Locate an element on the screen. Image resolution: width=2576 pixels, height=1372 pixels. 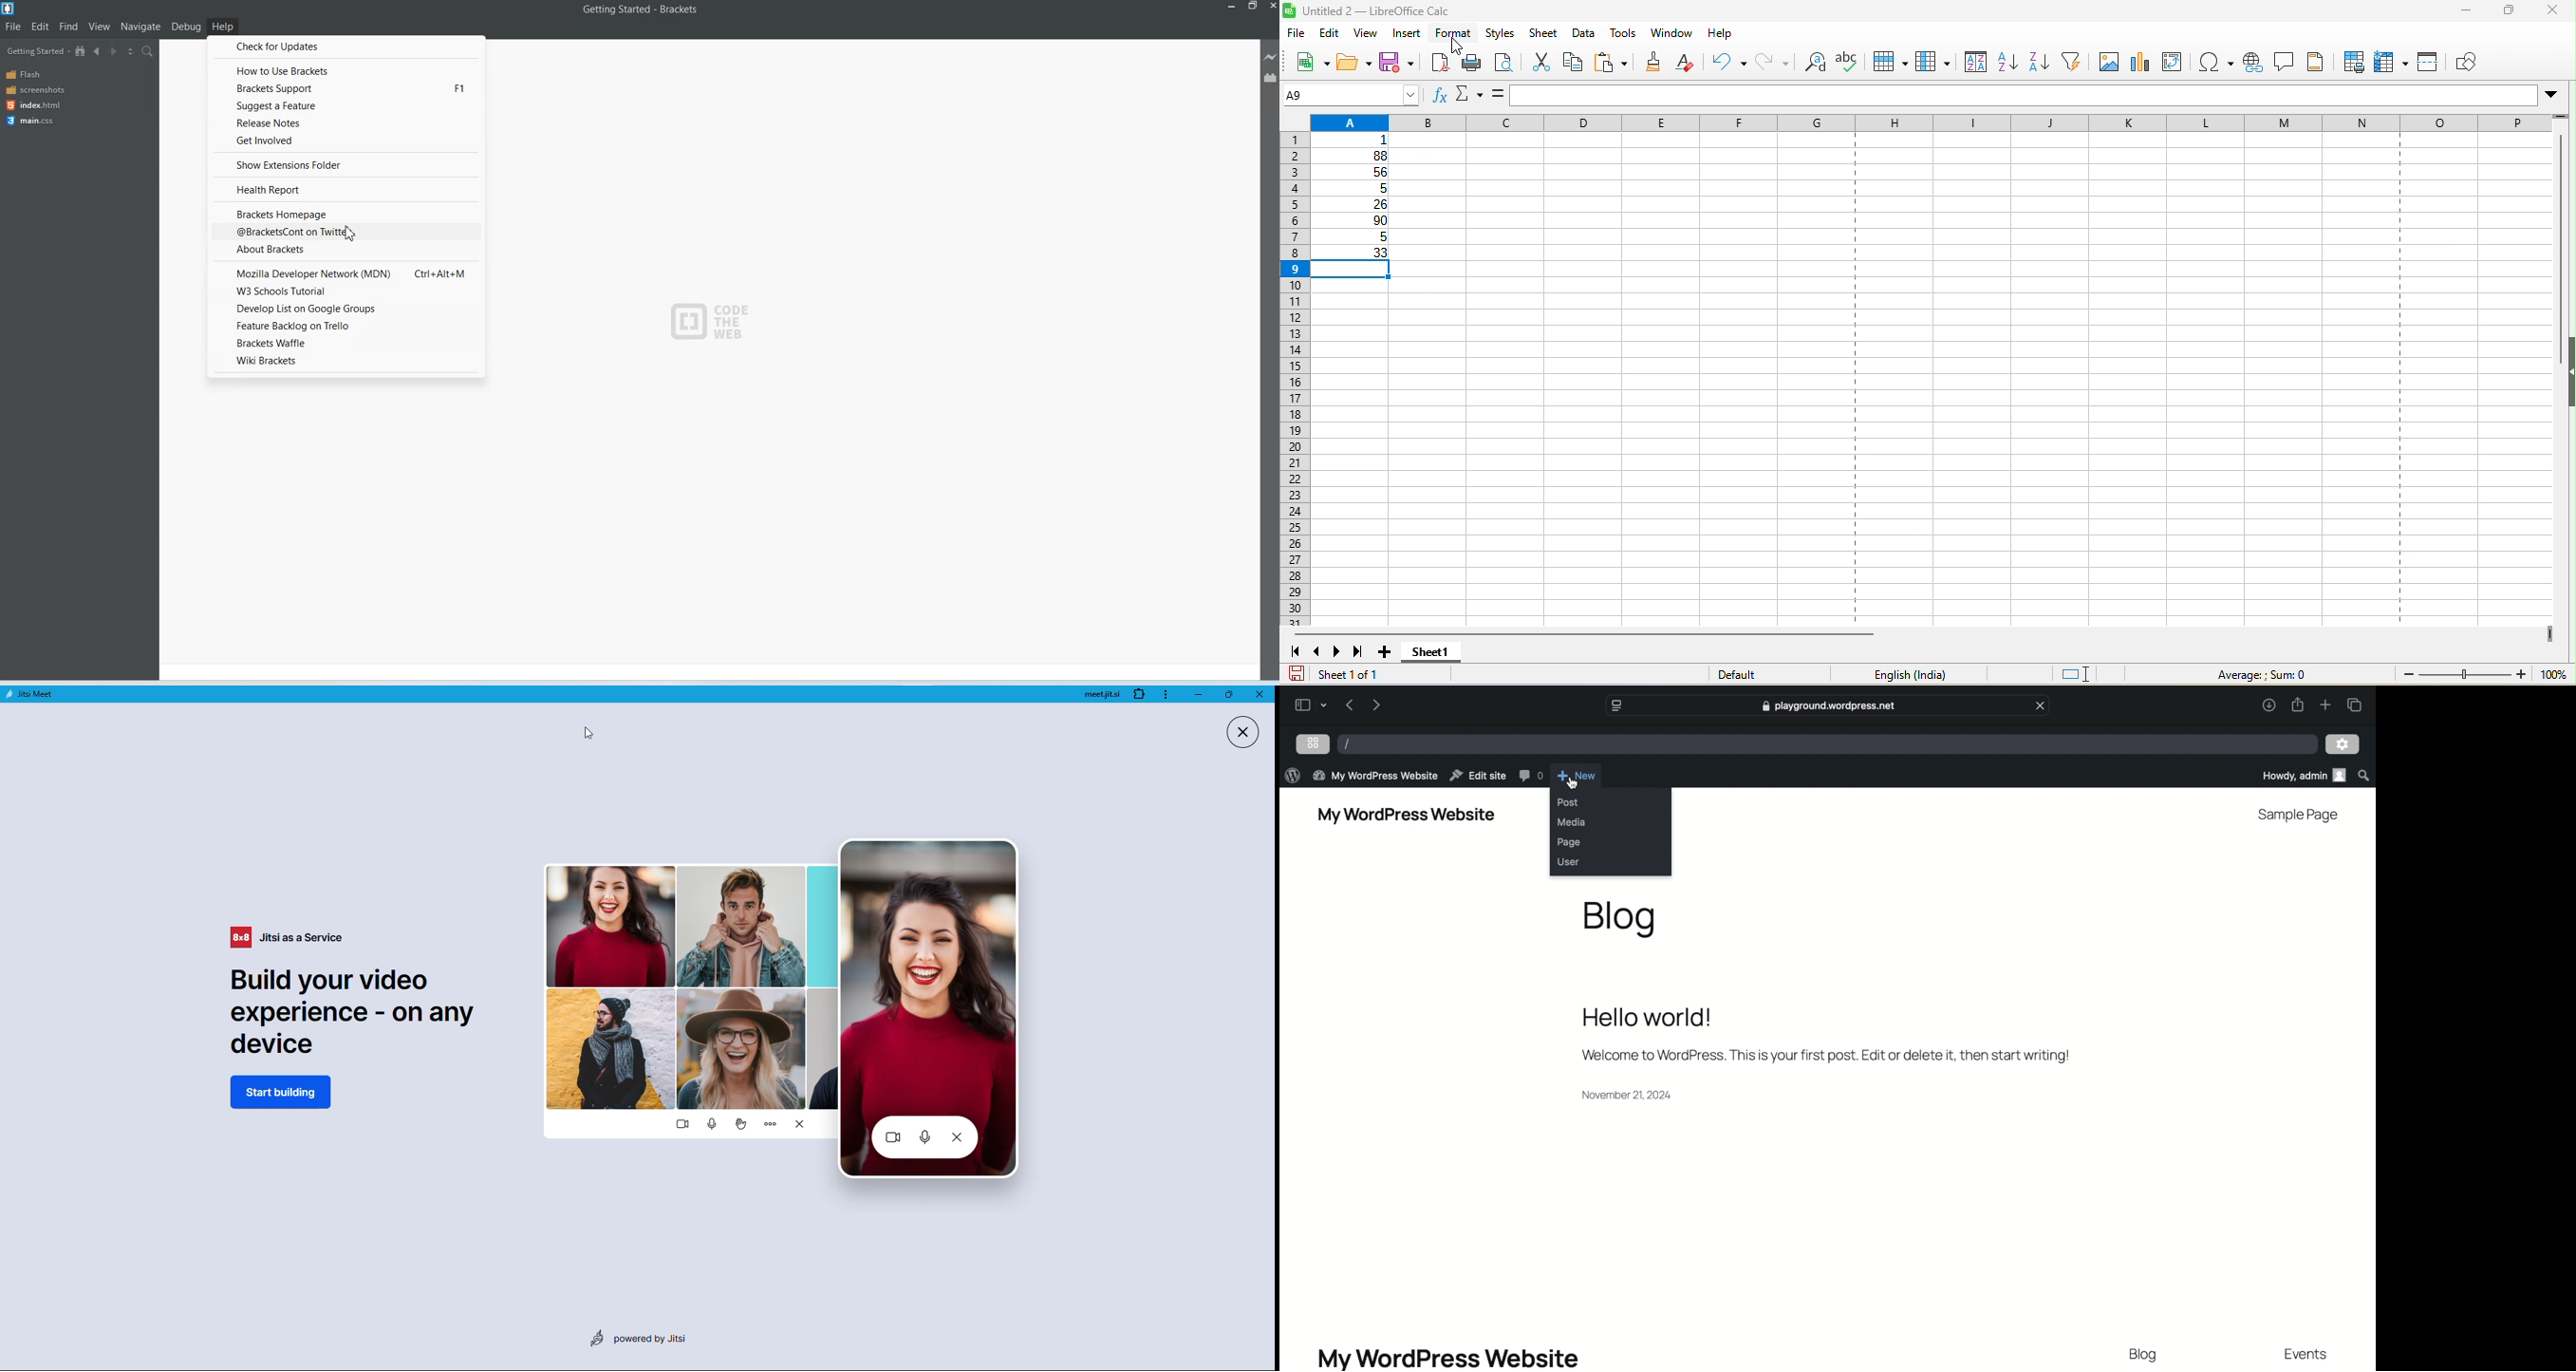
hello world is located at coordinates (1647, 1017).